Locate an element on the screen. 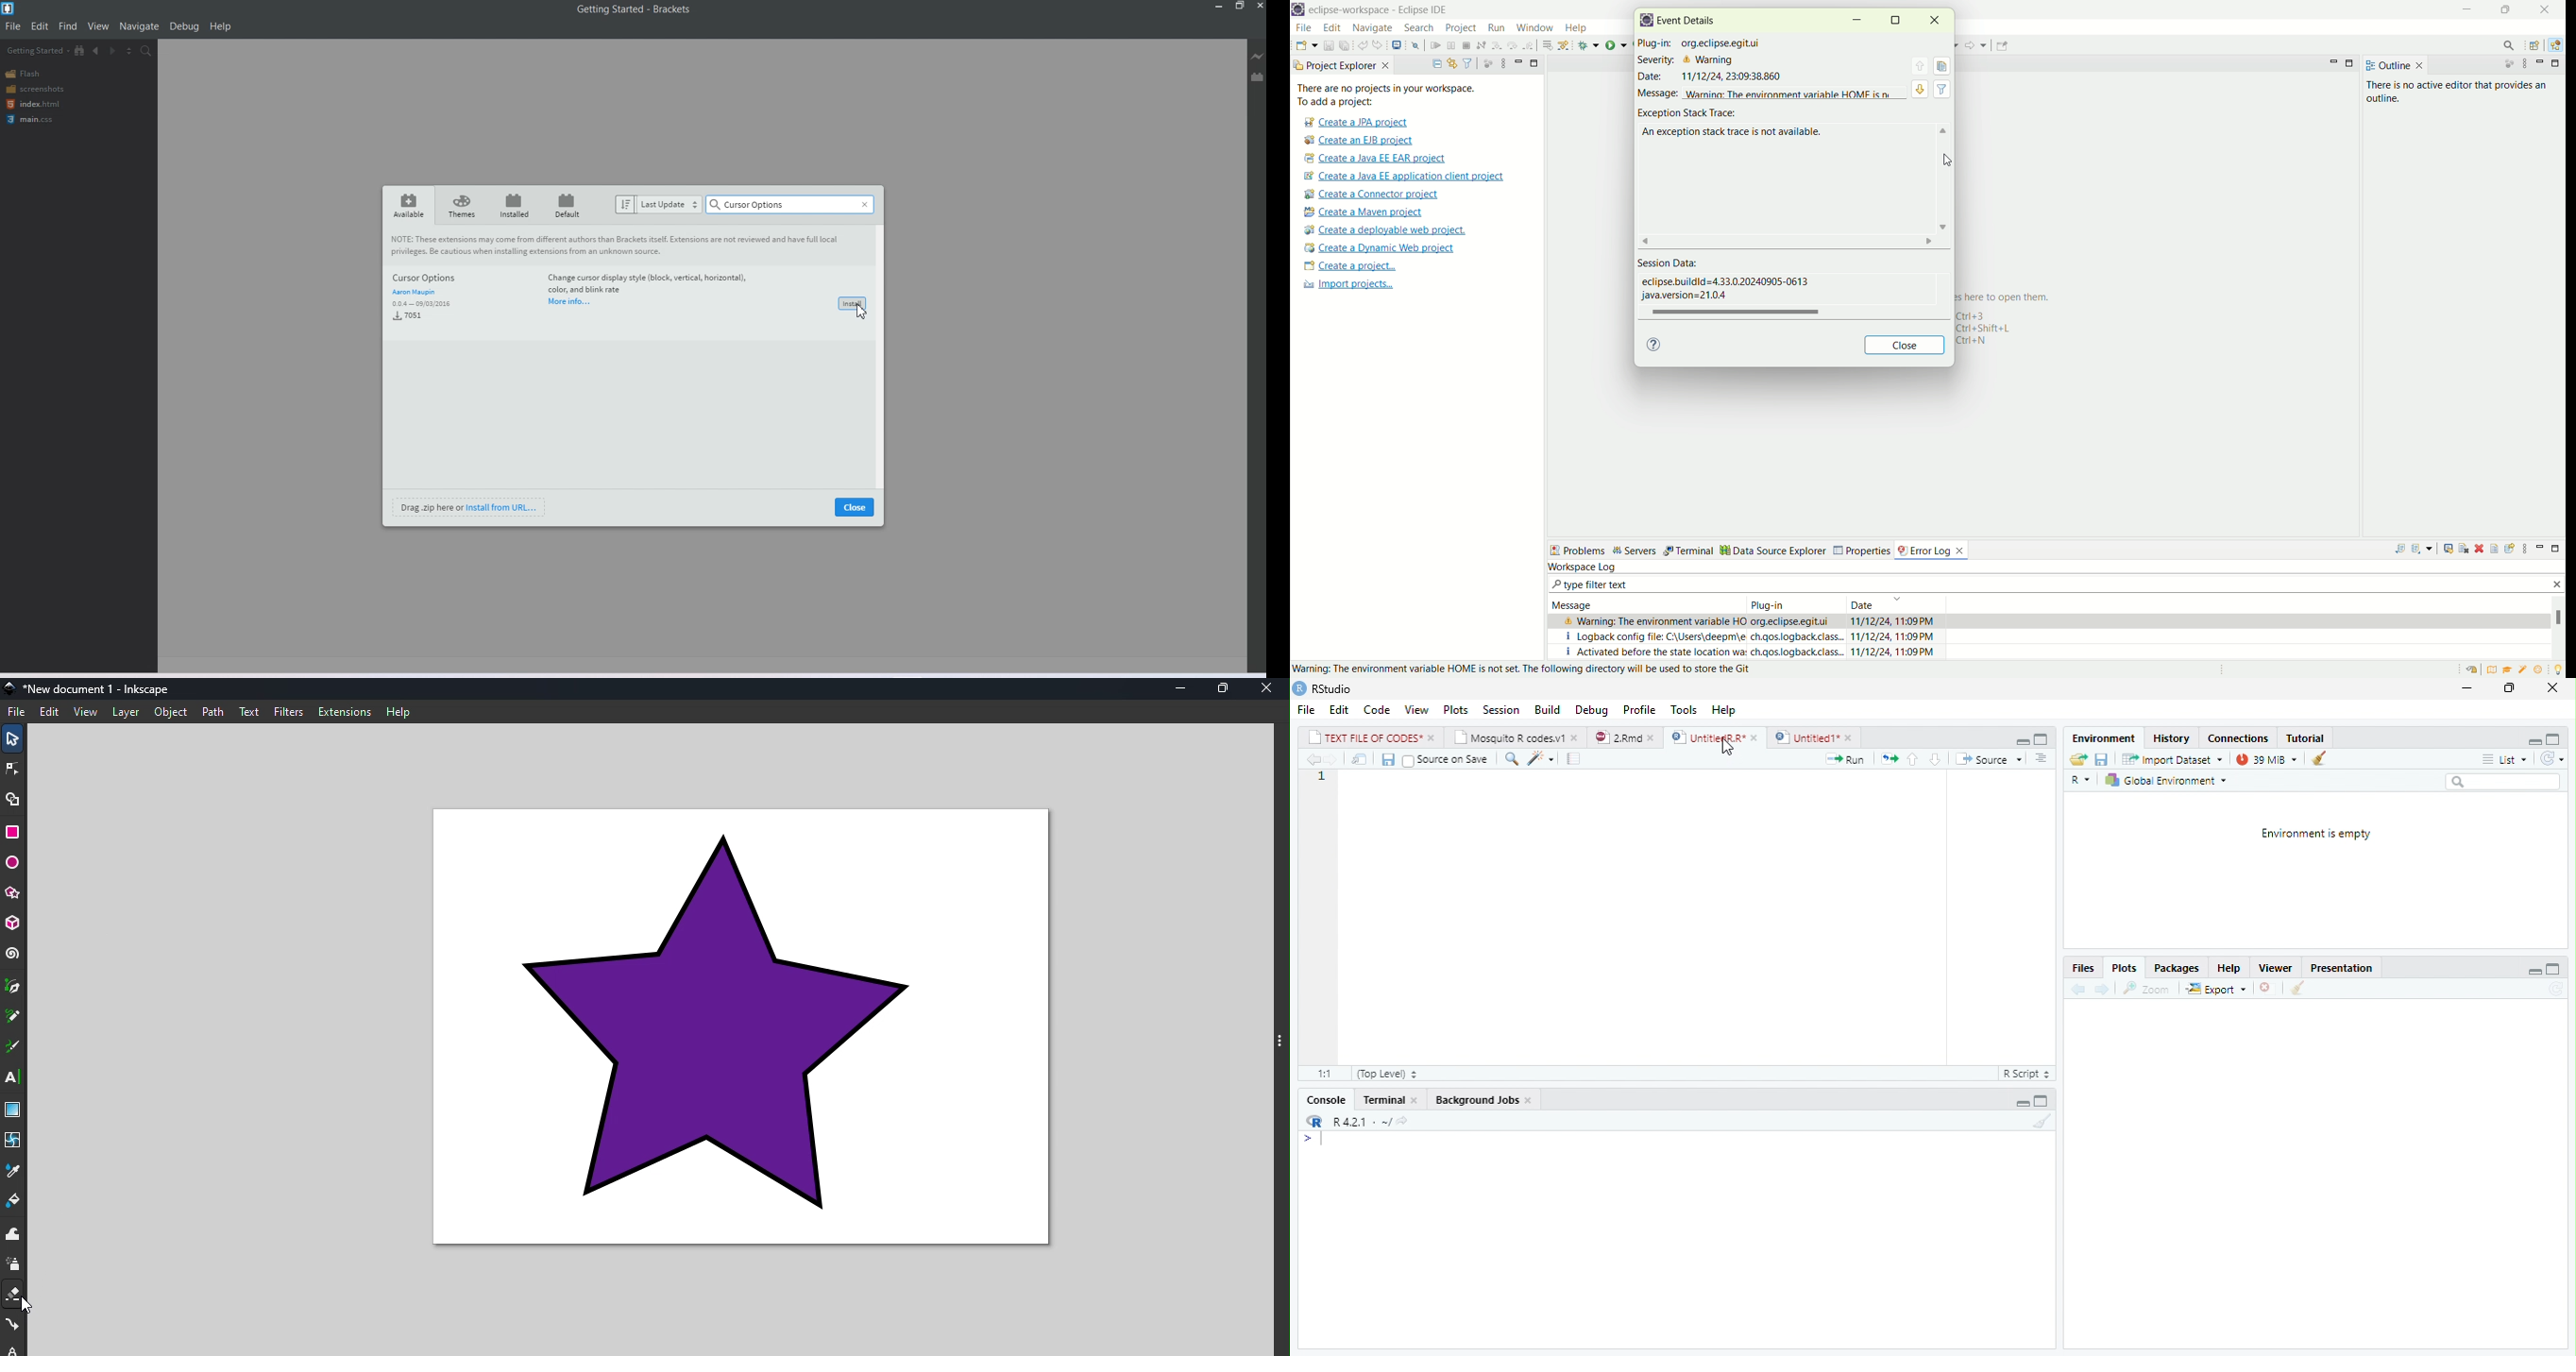  Top Level is located at coordinates (1389, 1073).